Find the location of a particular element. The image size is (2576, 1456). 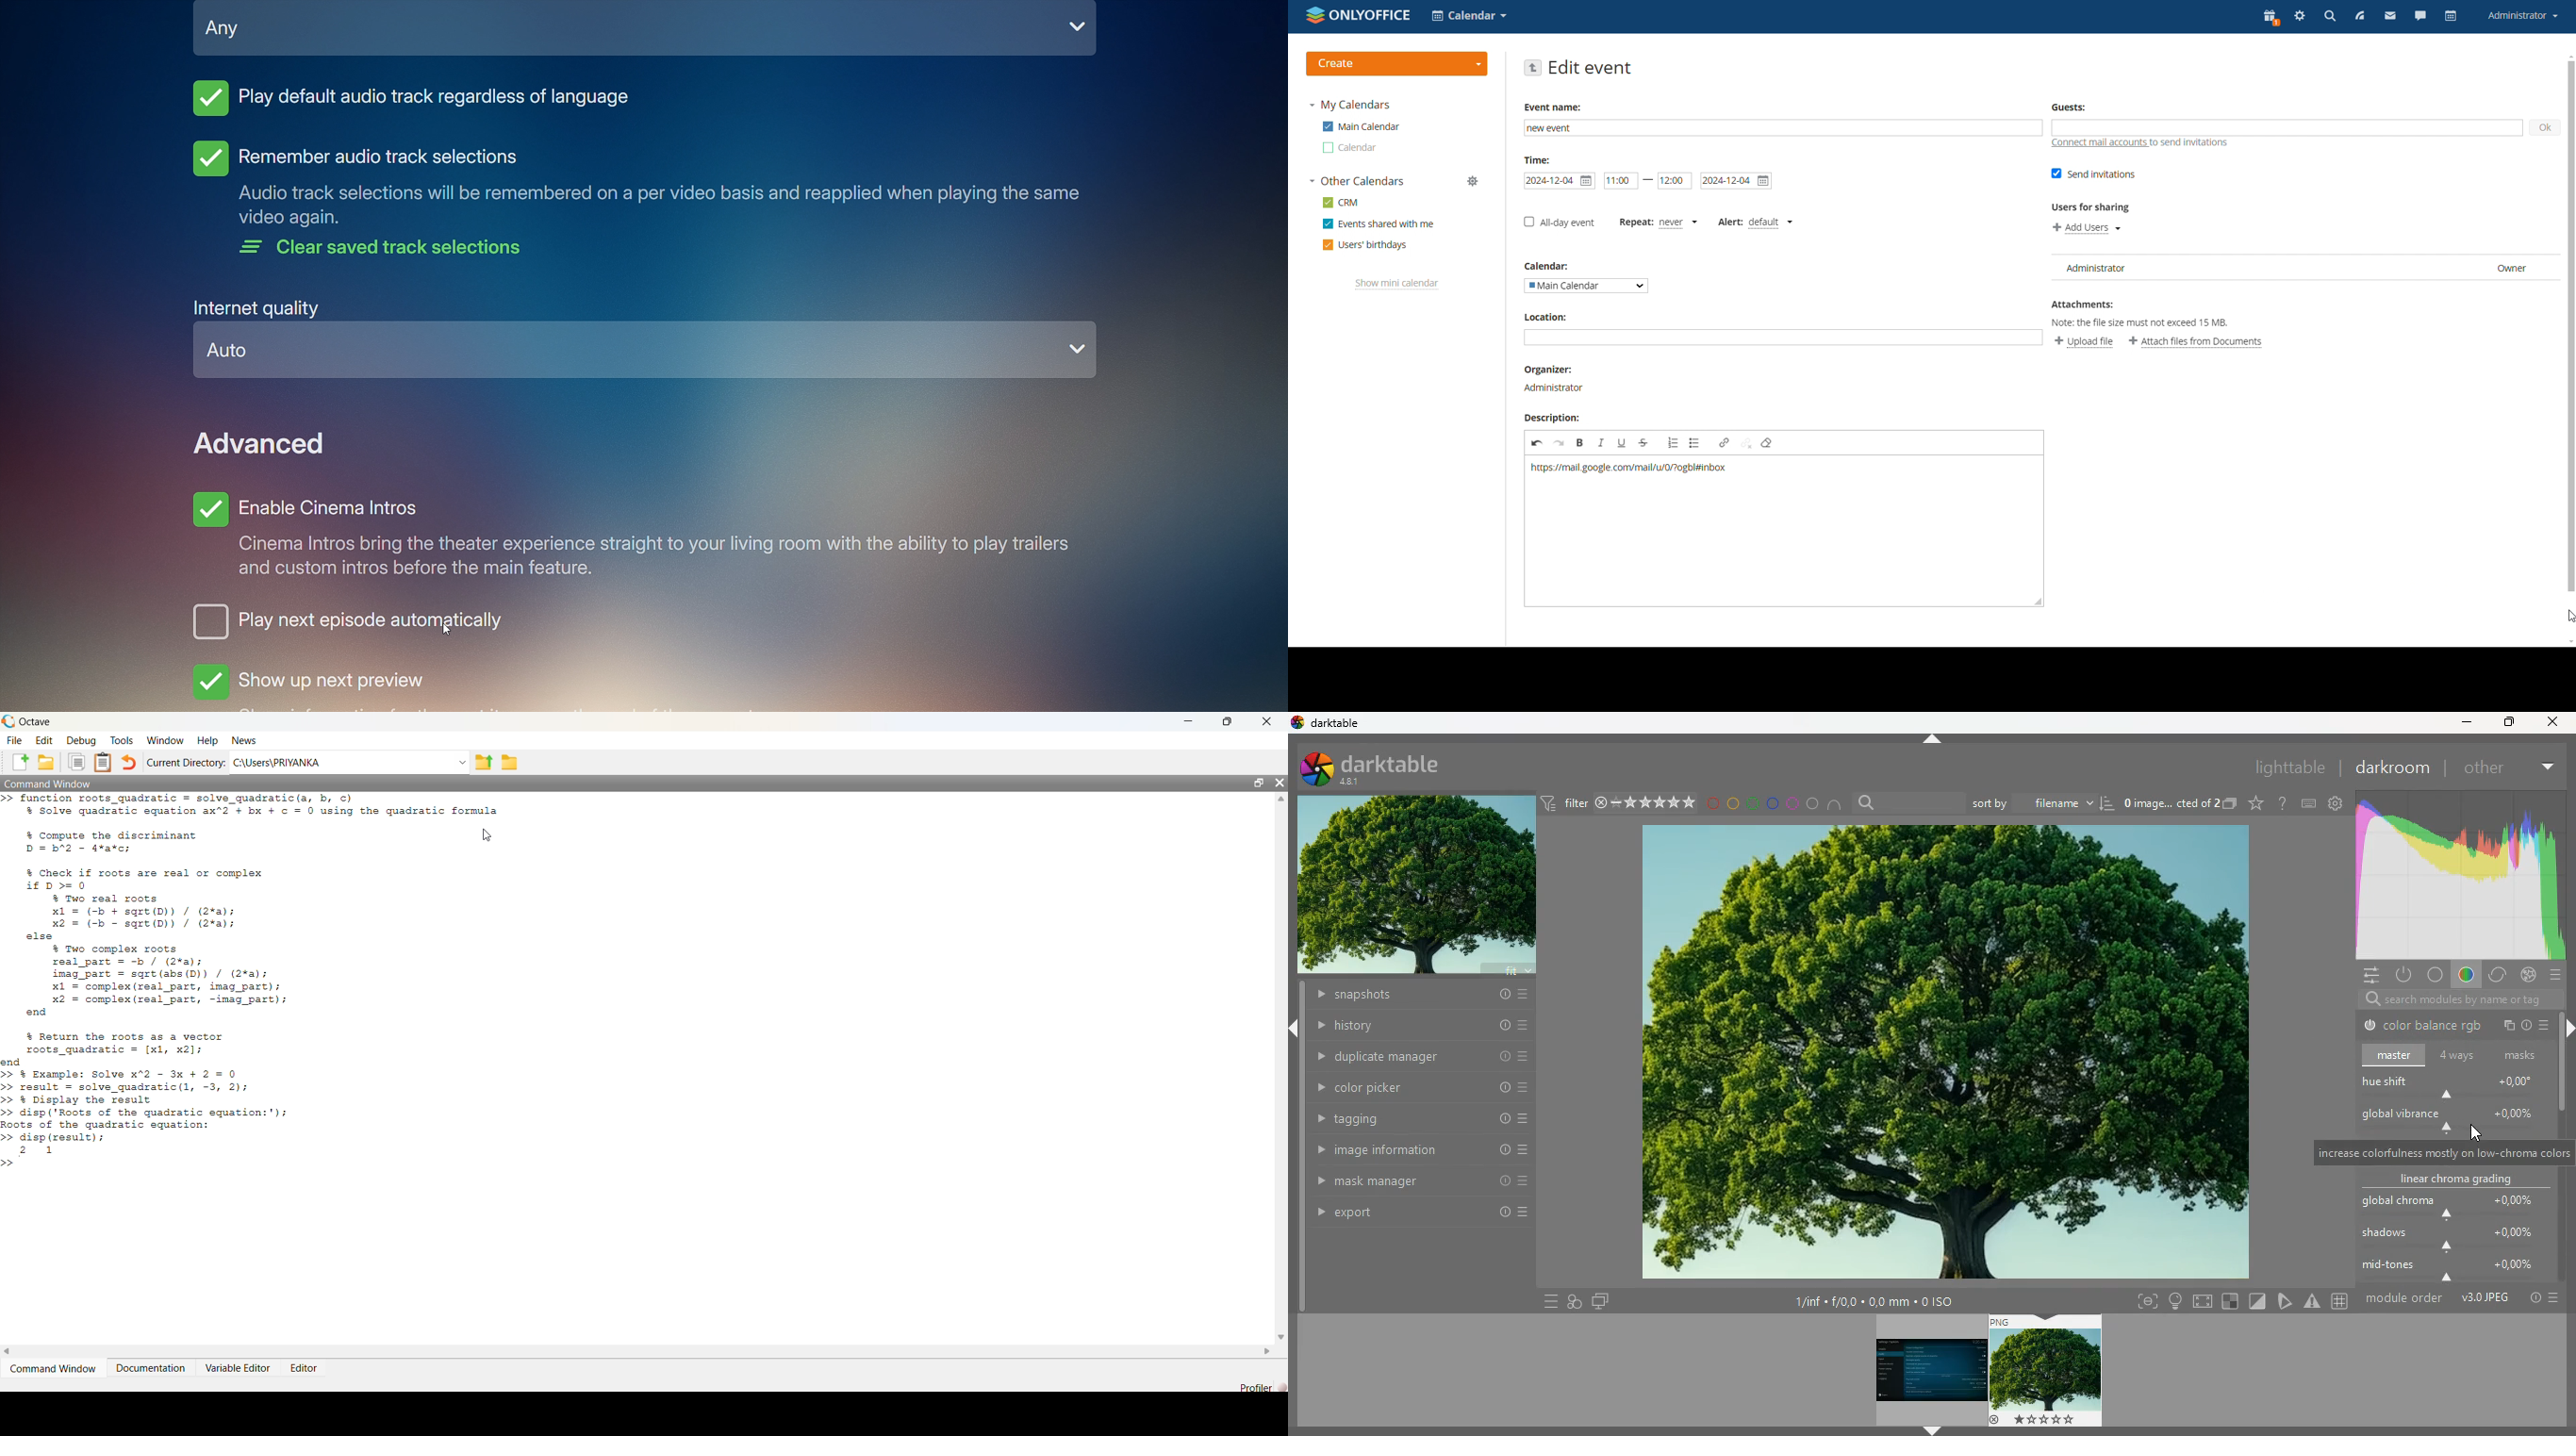

semi circle is located at coordinates (1840, 807).